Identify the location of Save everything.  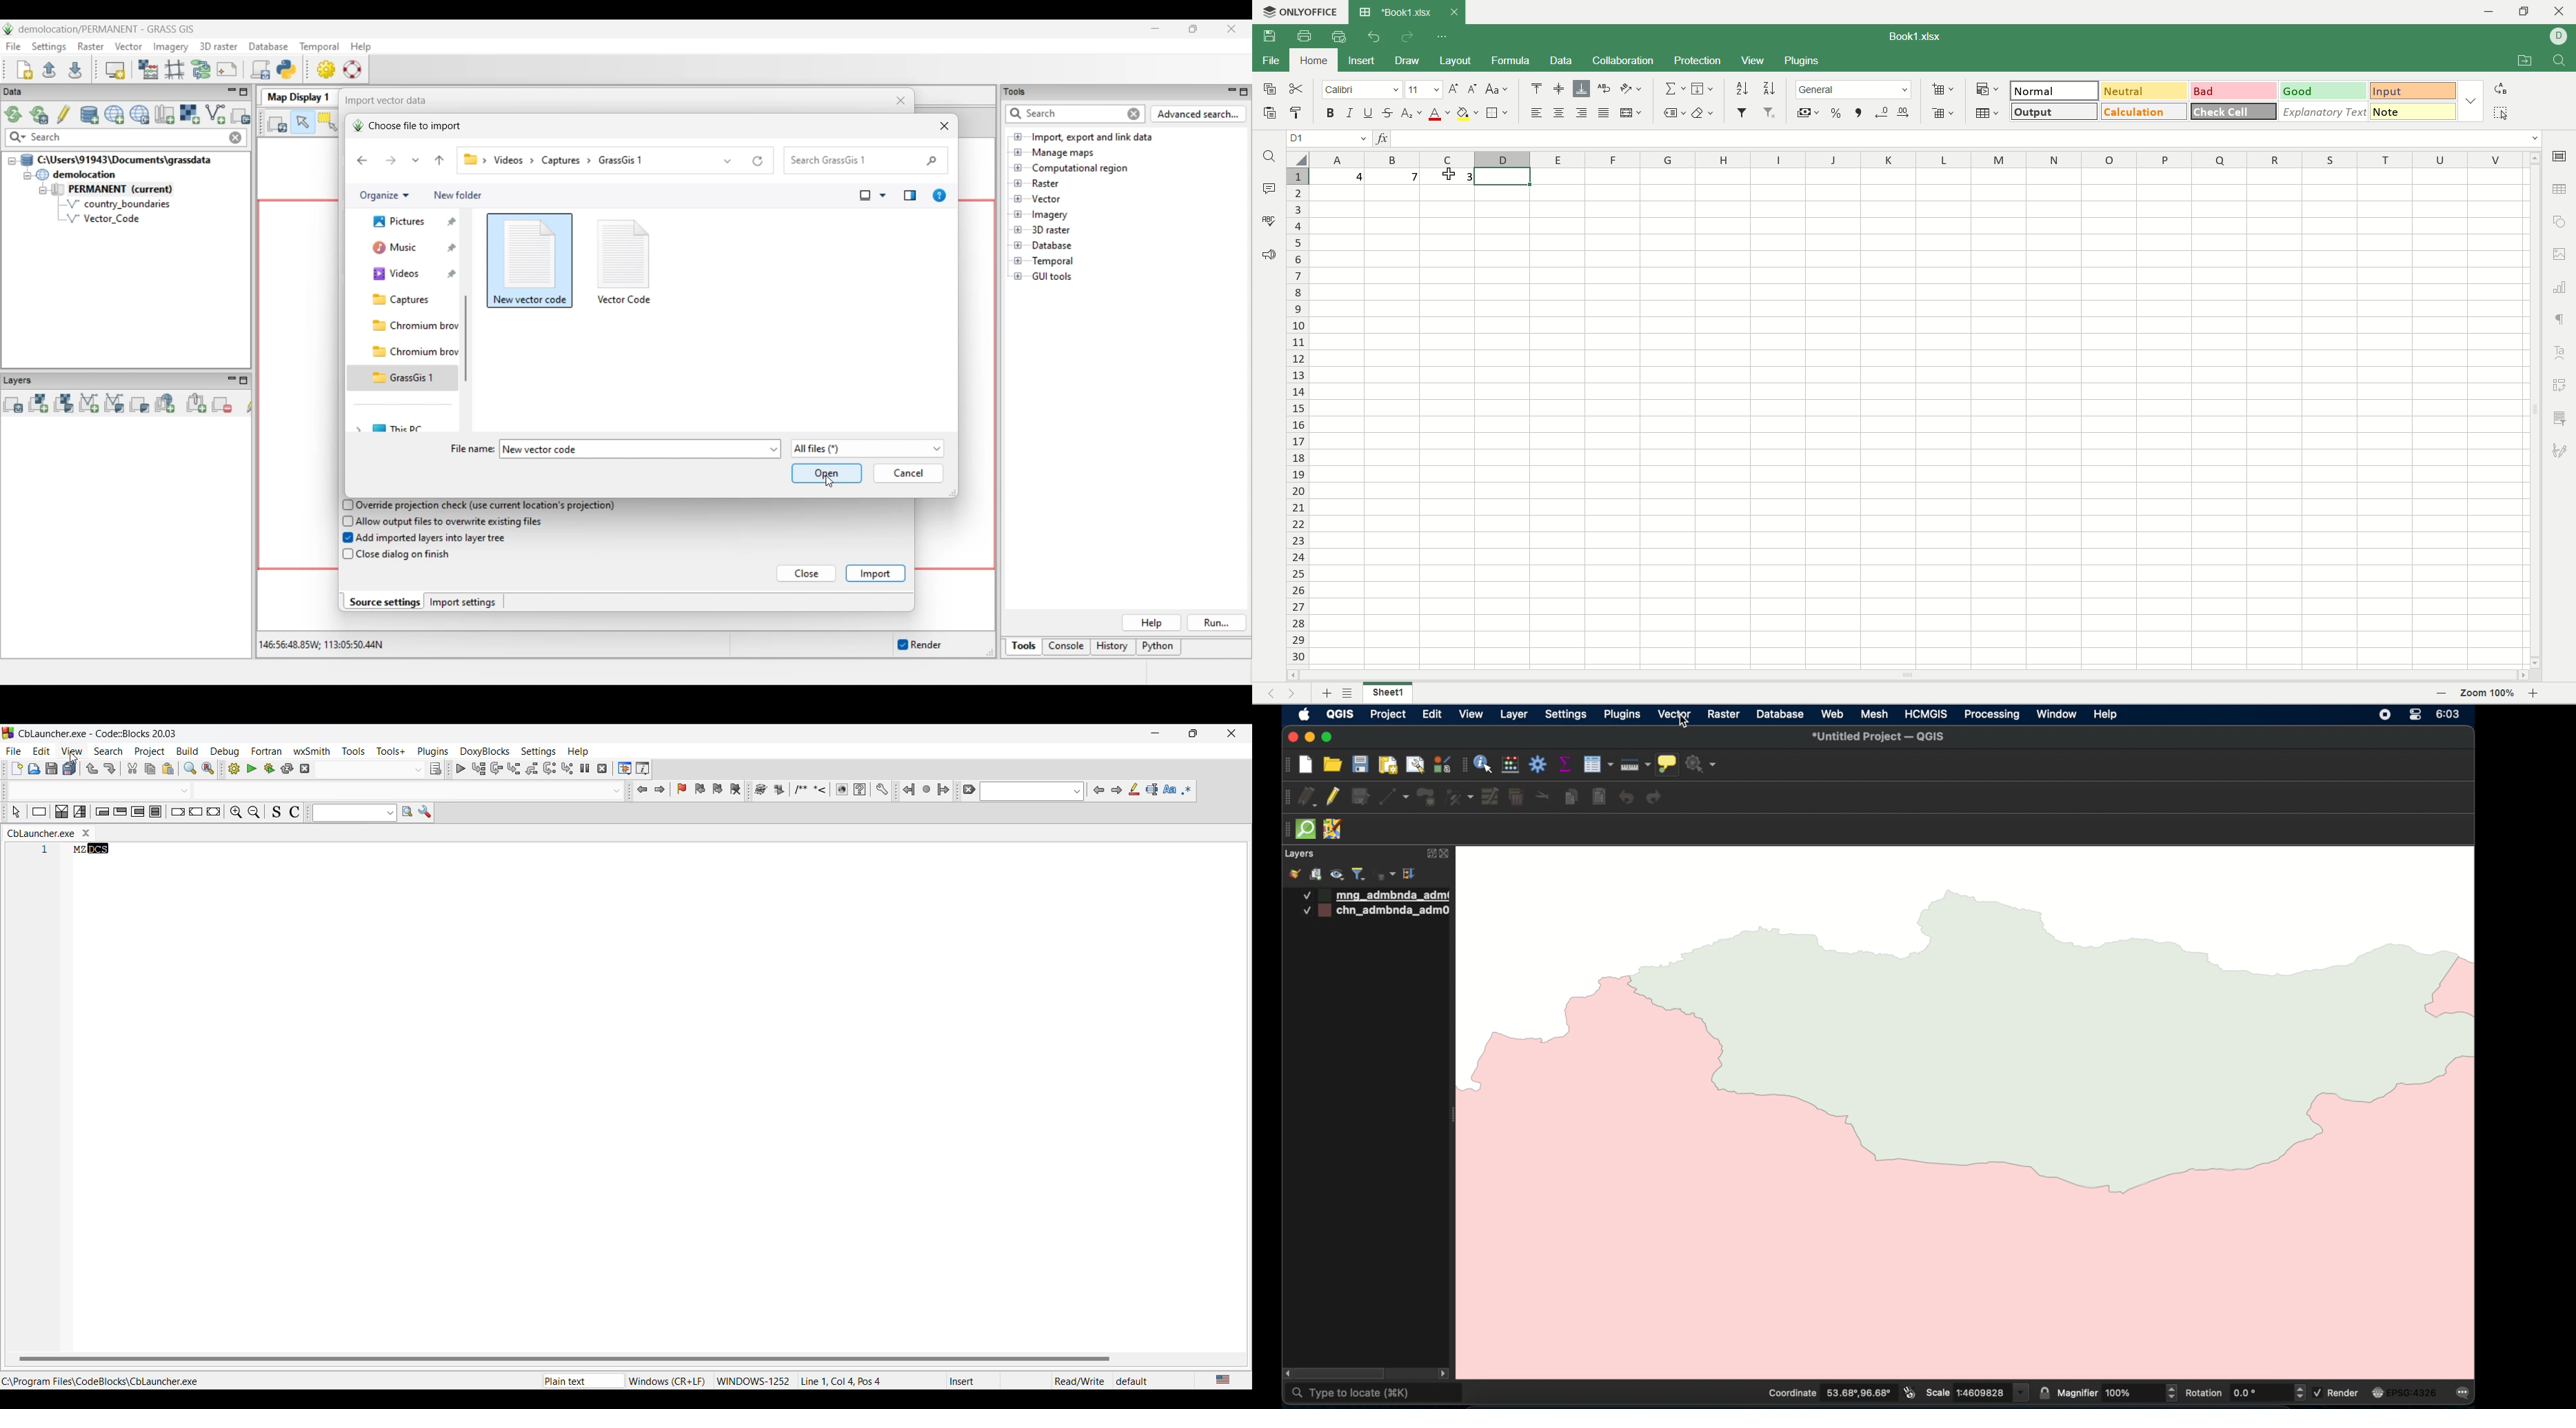
(70, 768).